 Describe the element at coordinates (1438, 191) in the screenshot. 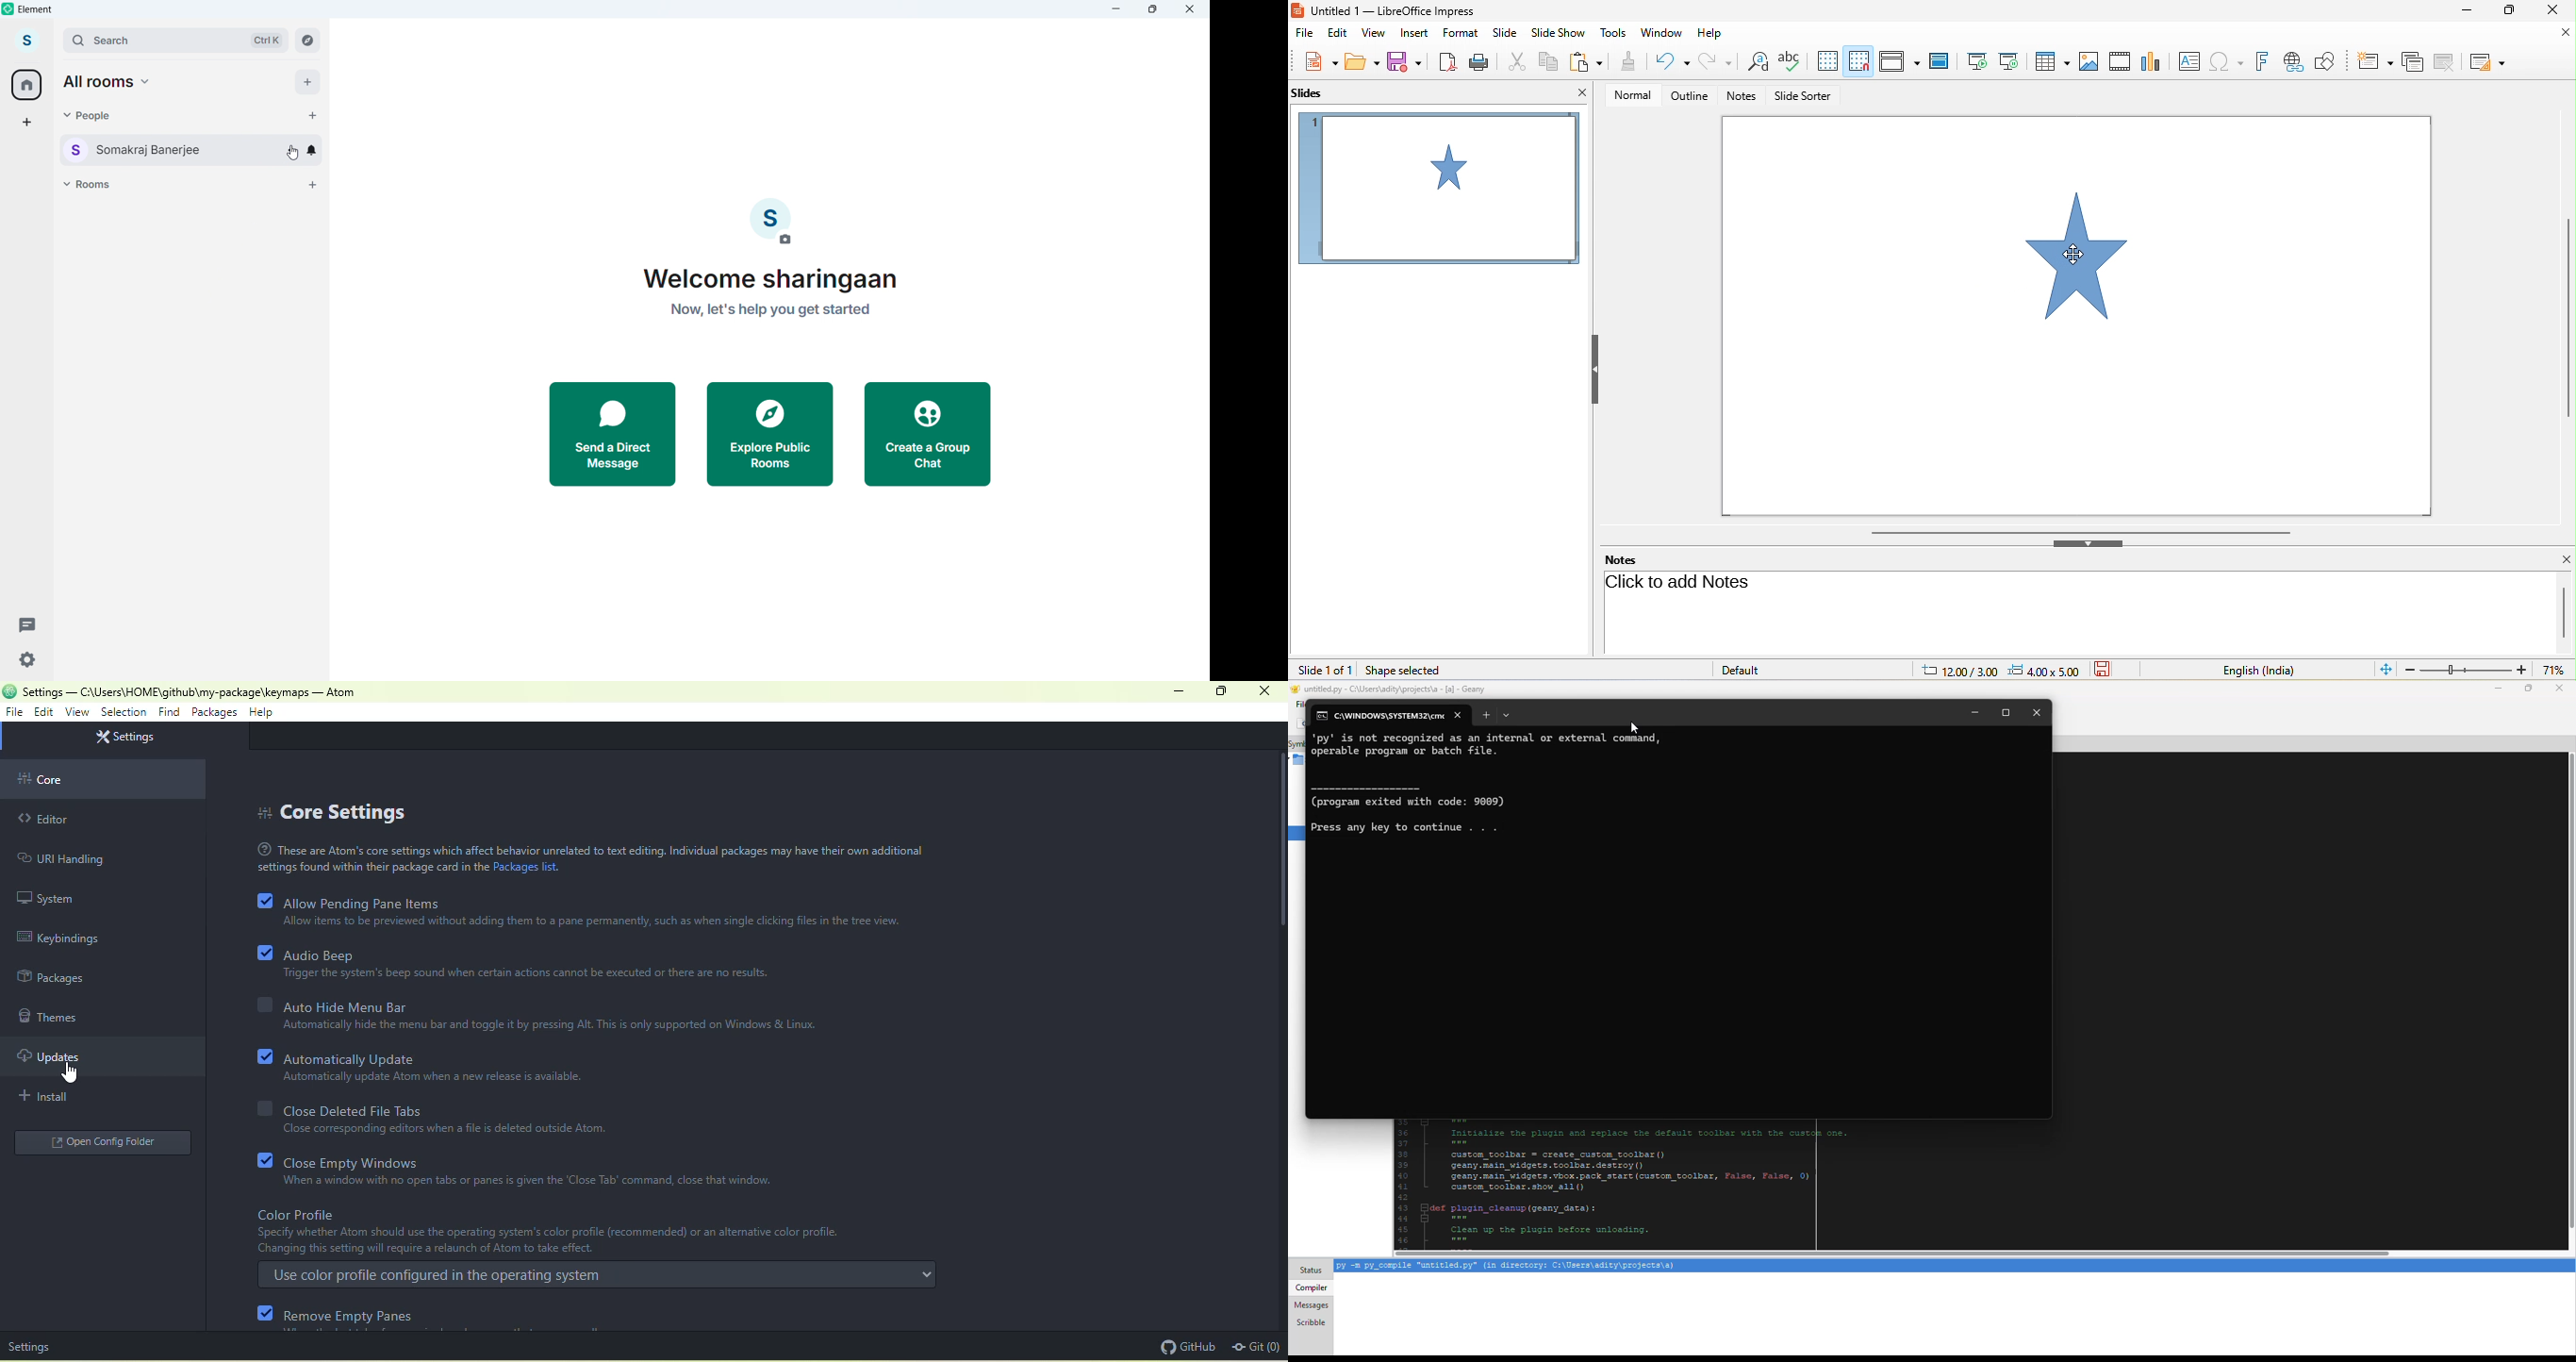

I see `slide1` at that location.